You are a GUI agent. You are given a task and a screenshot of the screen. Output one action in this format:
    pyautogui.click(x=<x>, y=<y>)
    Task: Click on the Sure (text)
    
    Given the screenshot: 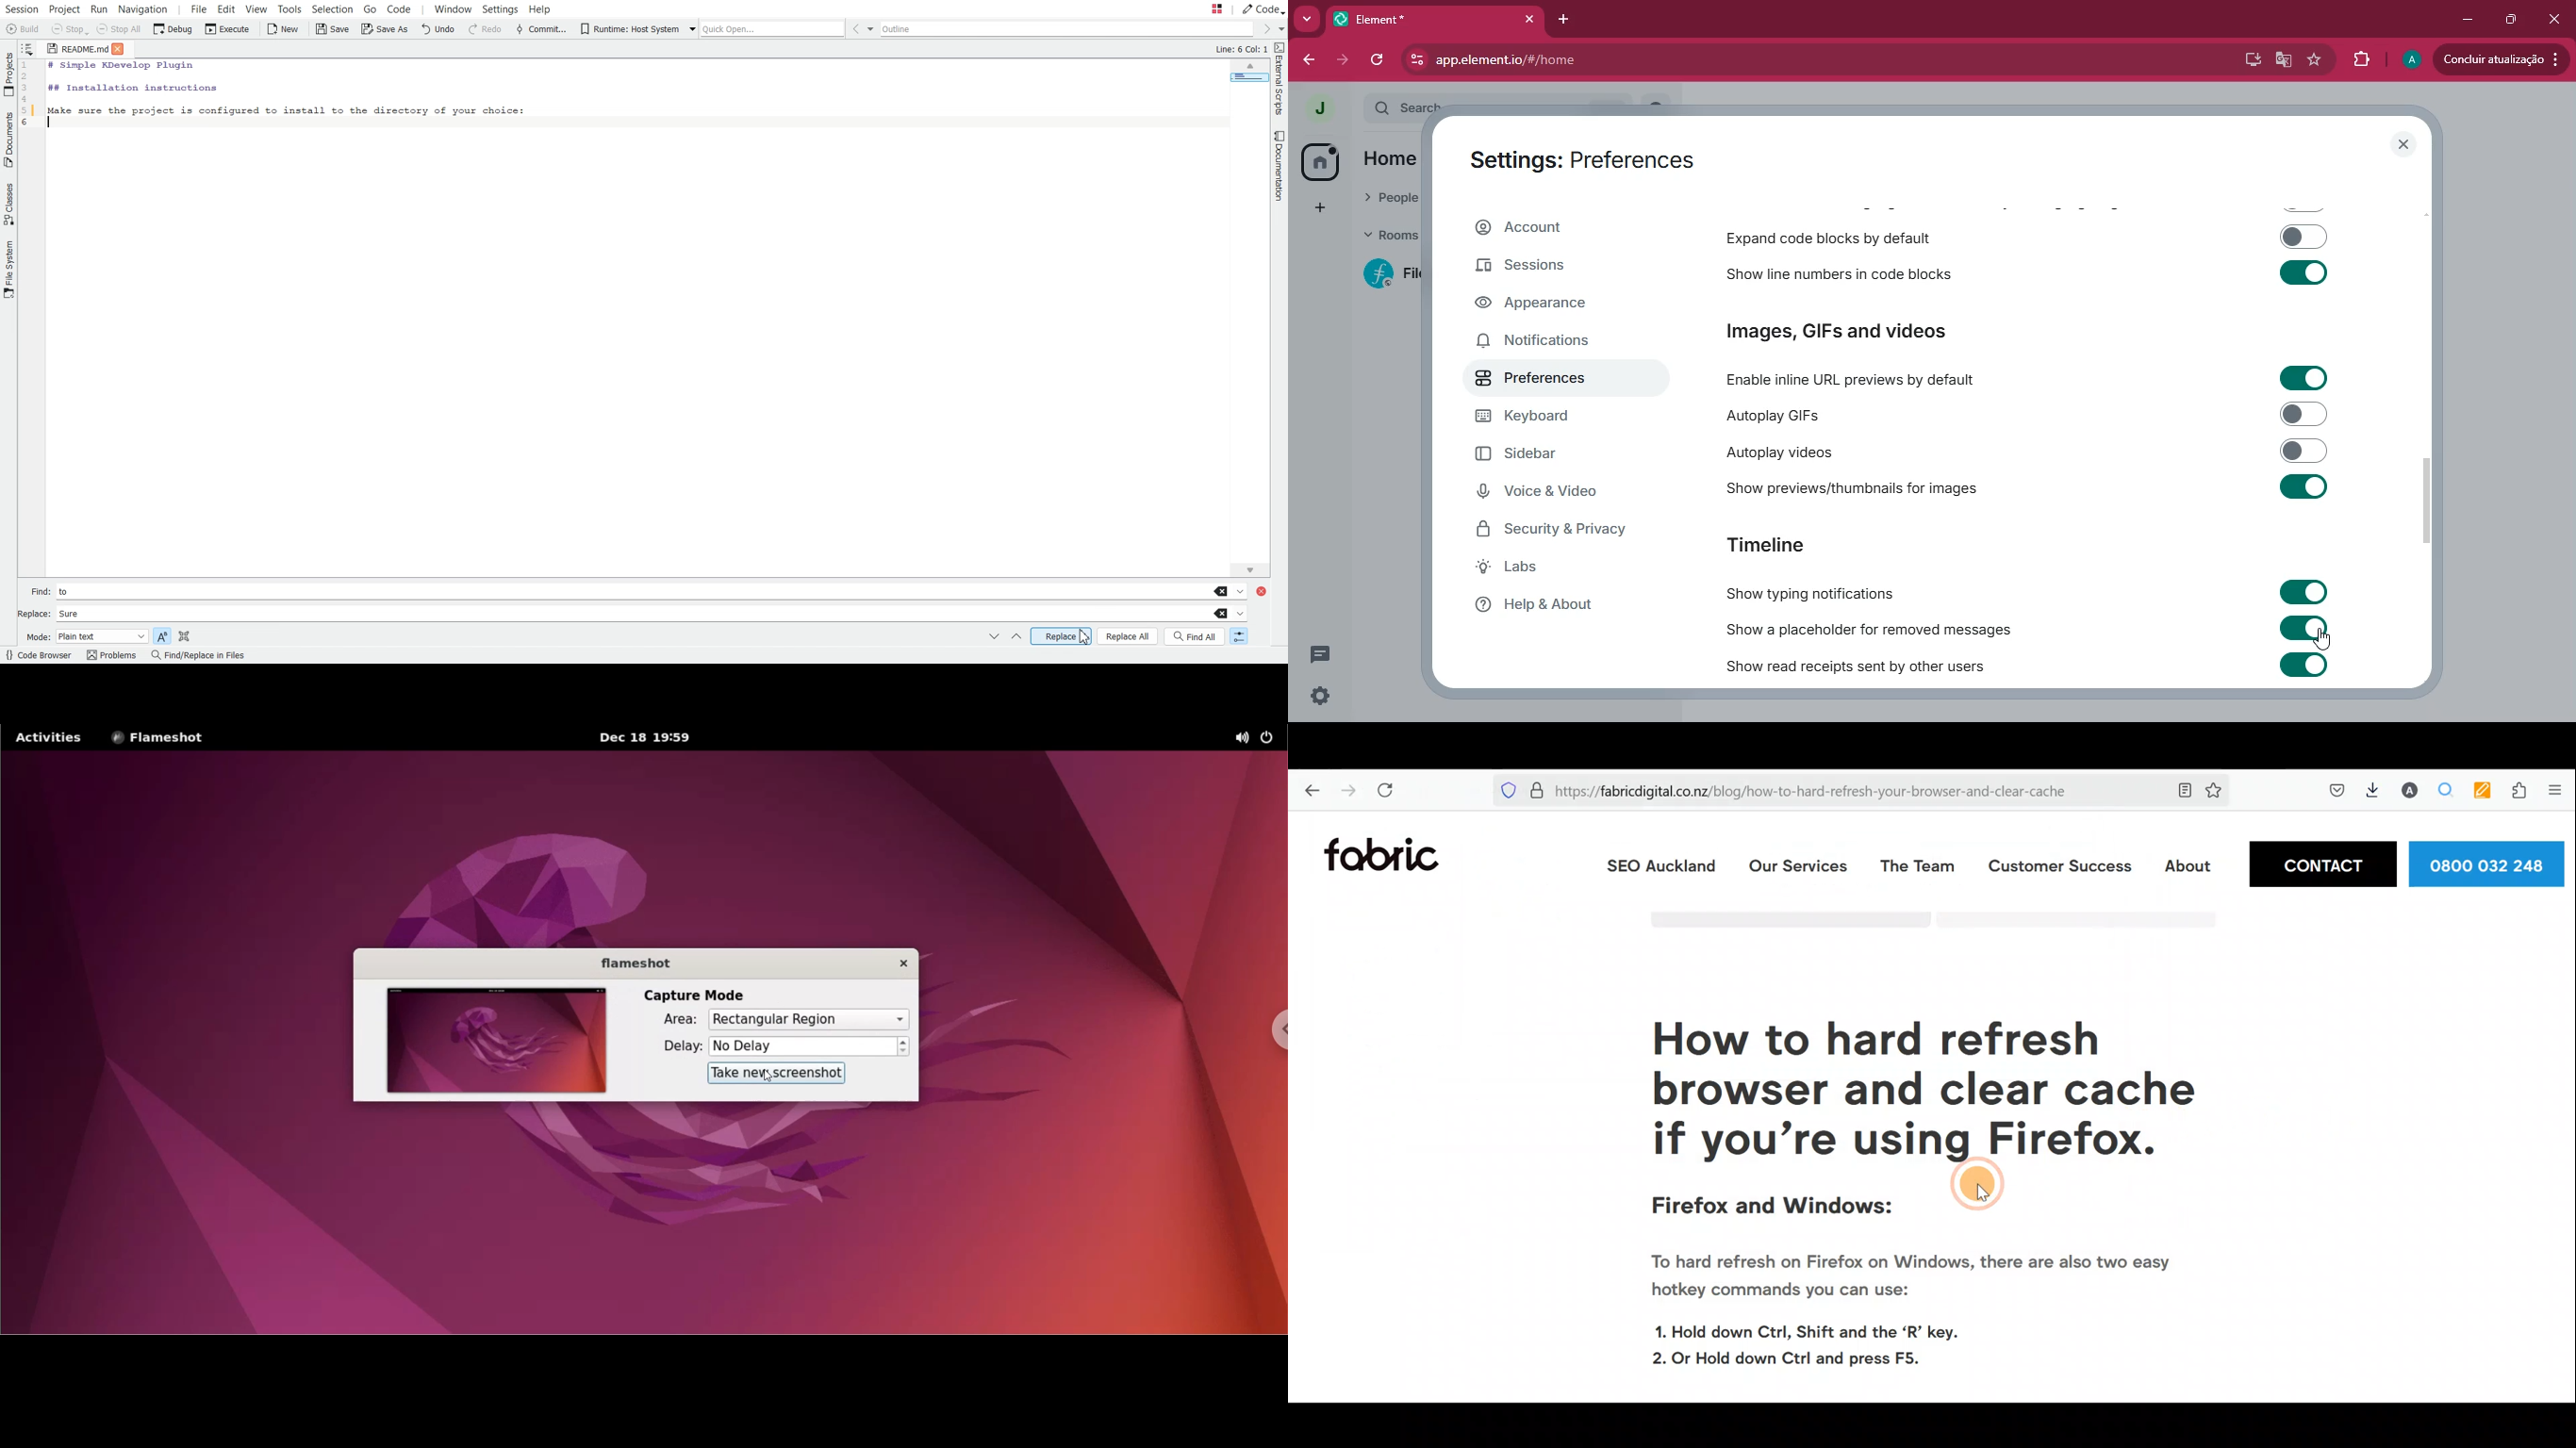 What is the action you would take?
    pyautogui.click(x=68, y=614)
    